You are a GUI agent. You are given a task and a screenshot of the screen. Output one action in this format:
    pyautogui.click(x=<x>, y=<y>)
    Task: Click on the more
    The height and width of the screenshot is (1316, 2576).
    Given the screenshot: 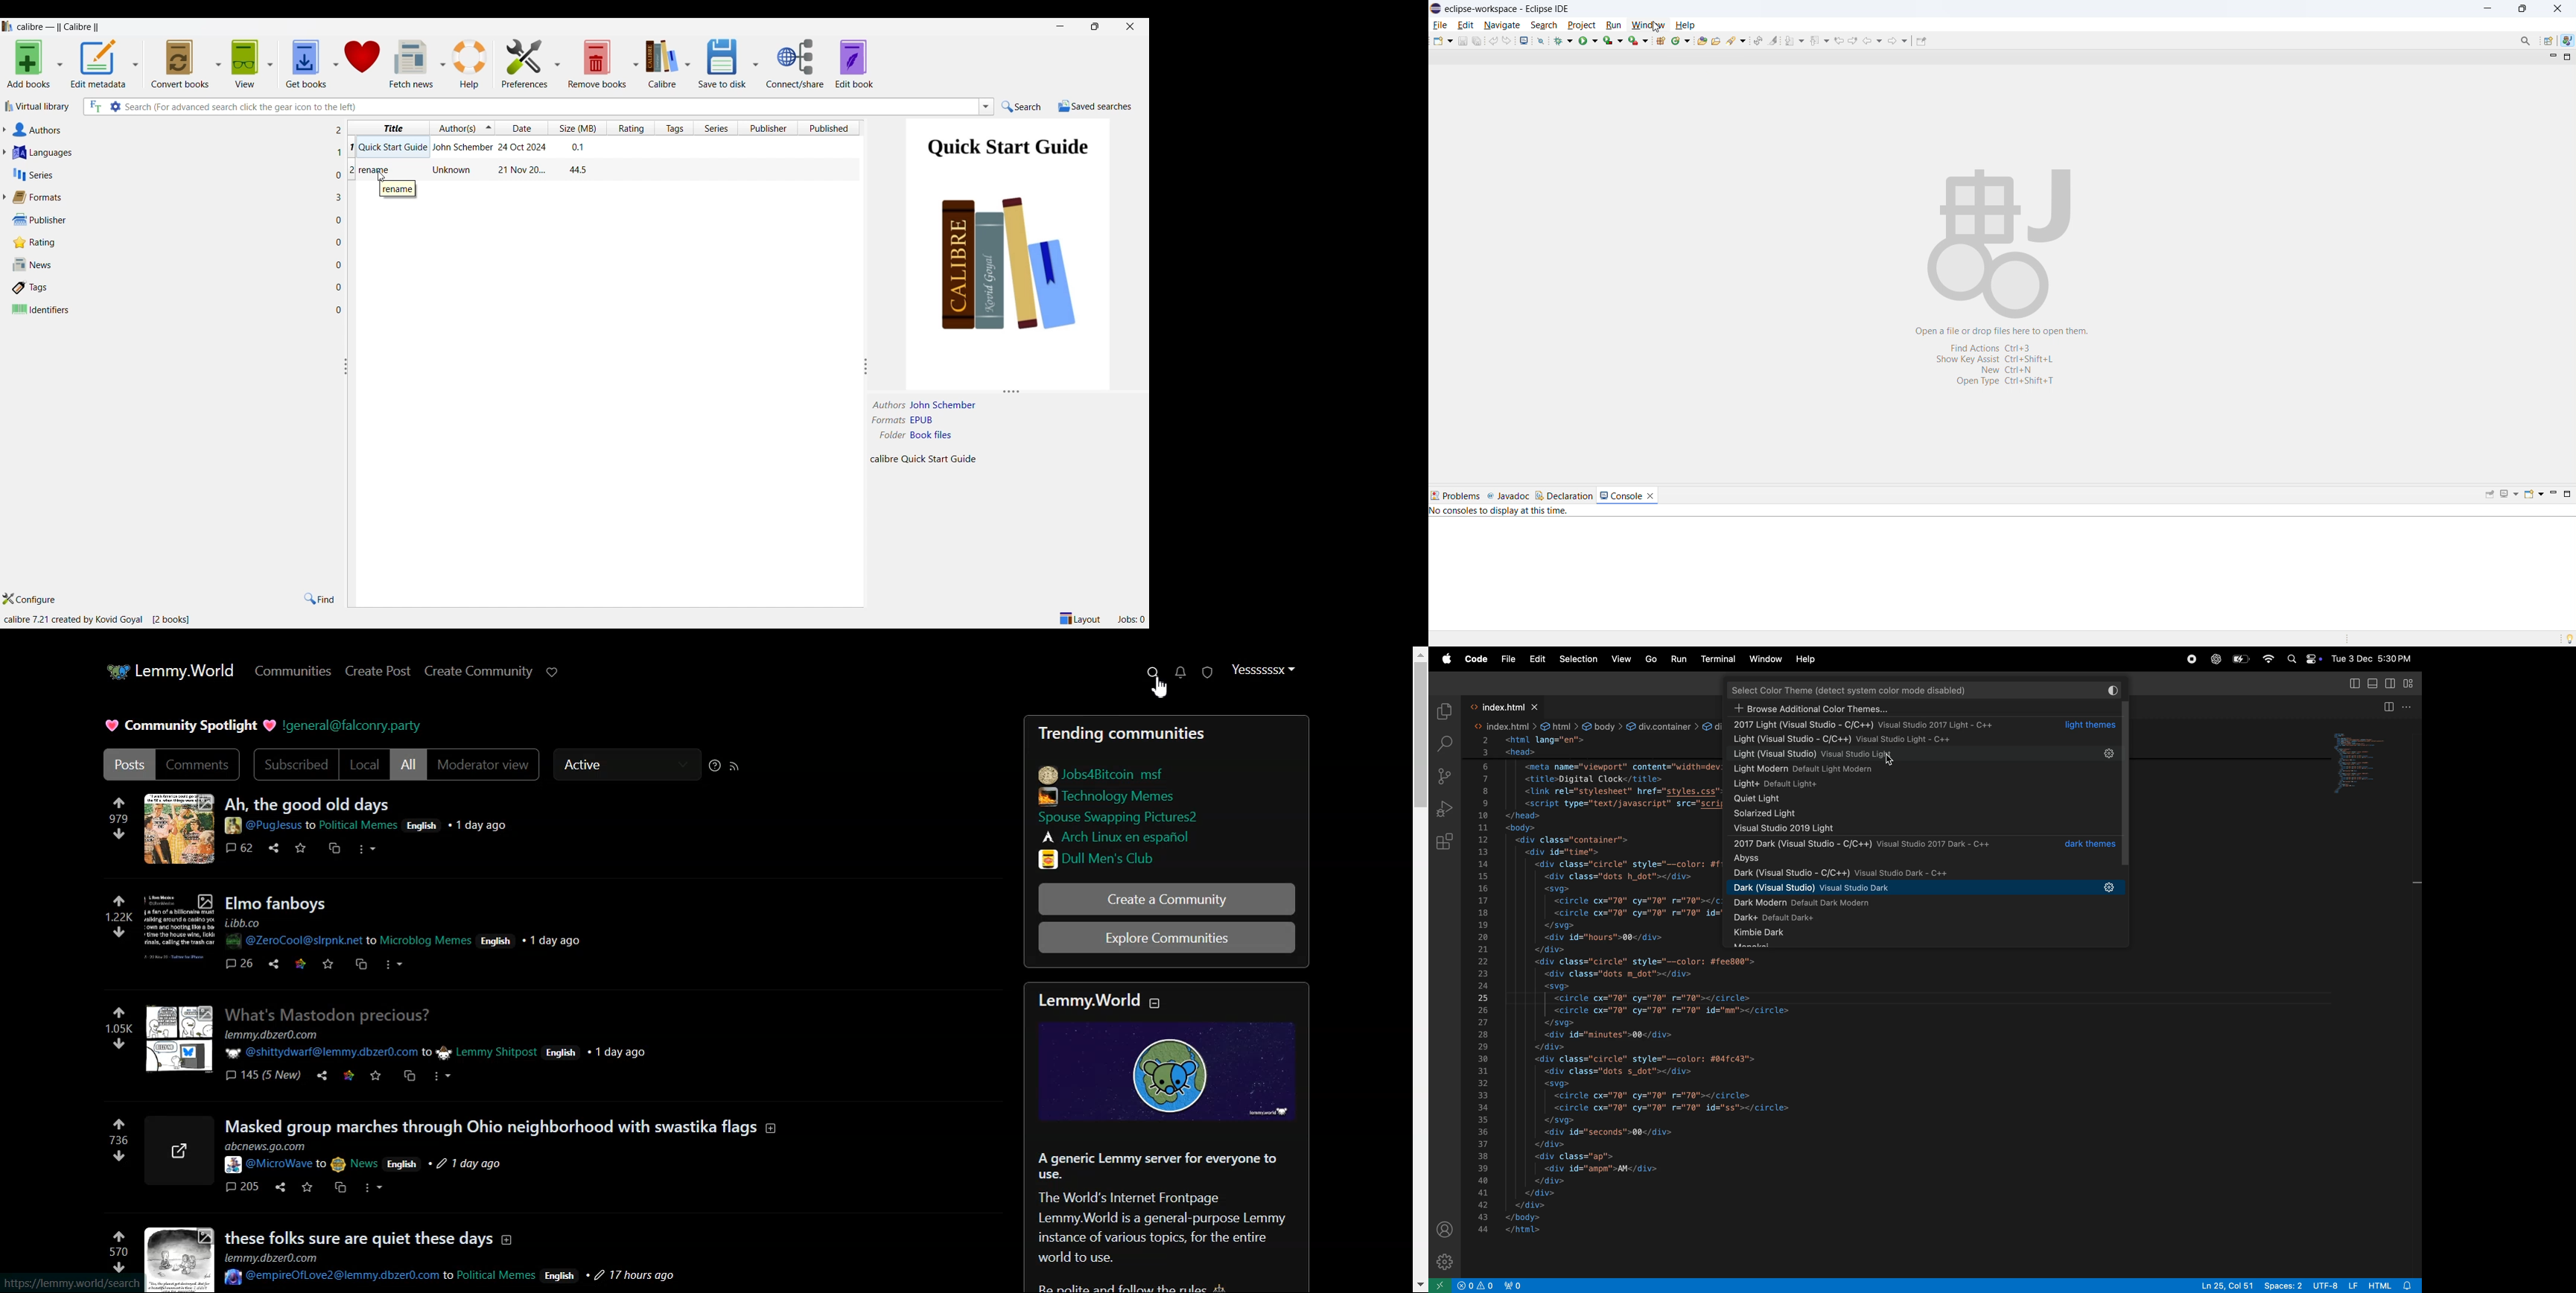 What is the action you would take?
    pyautogui.click(x=393, y=964)
    